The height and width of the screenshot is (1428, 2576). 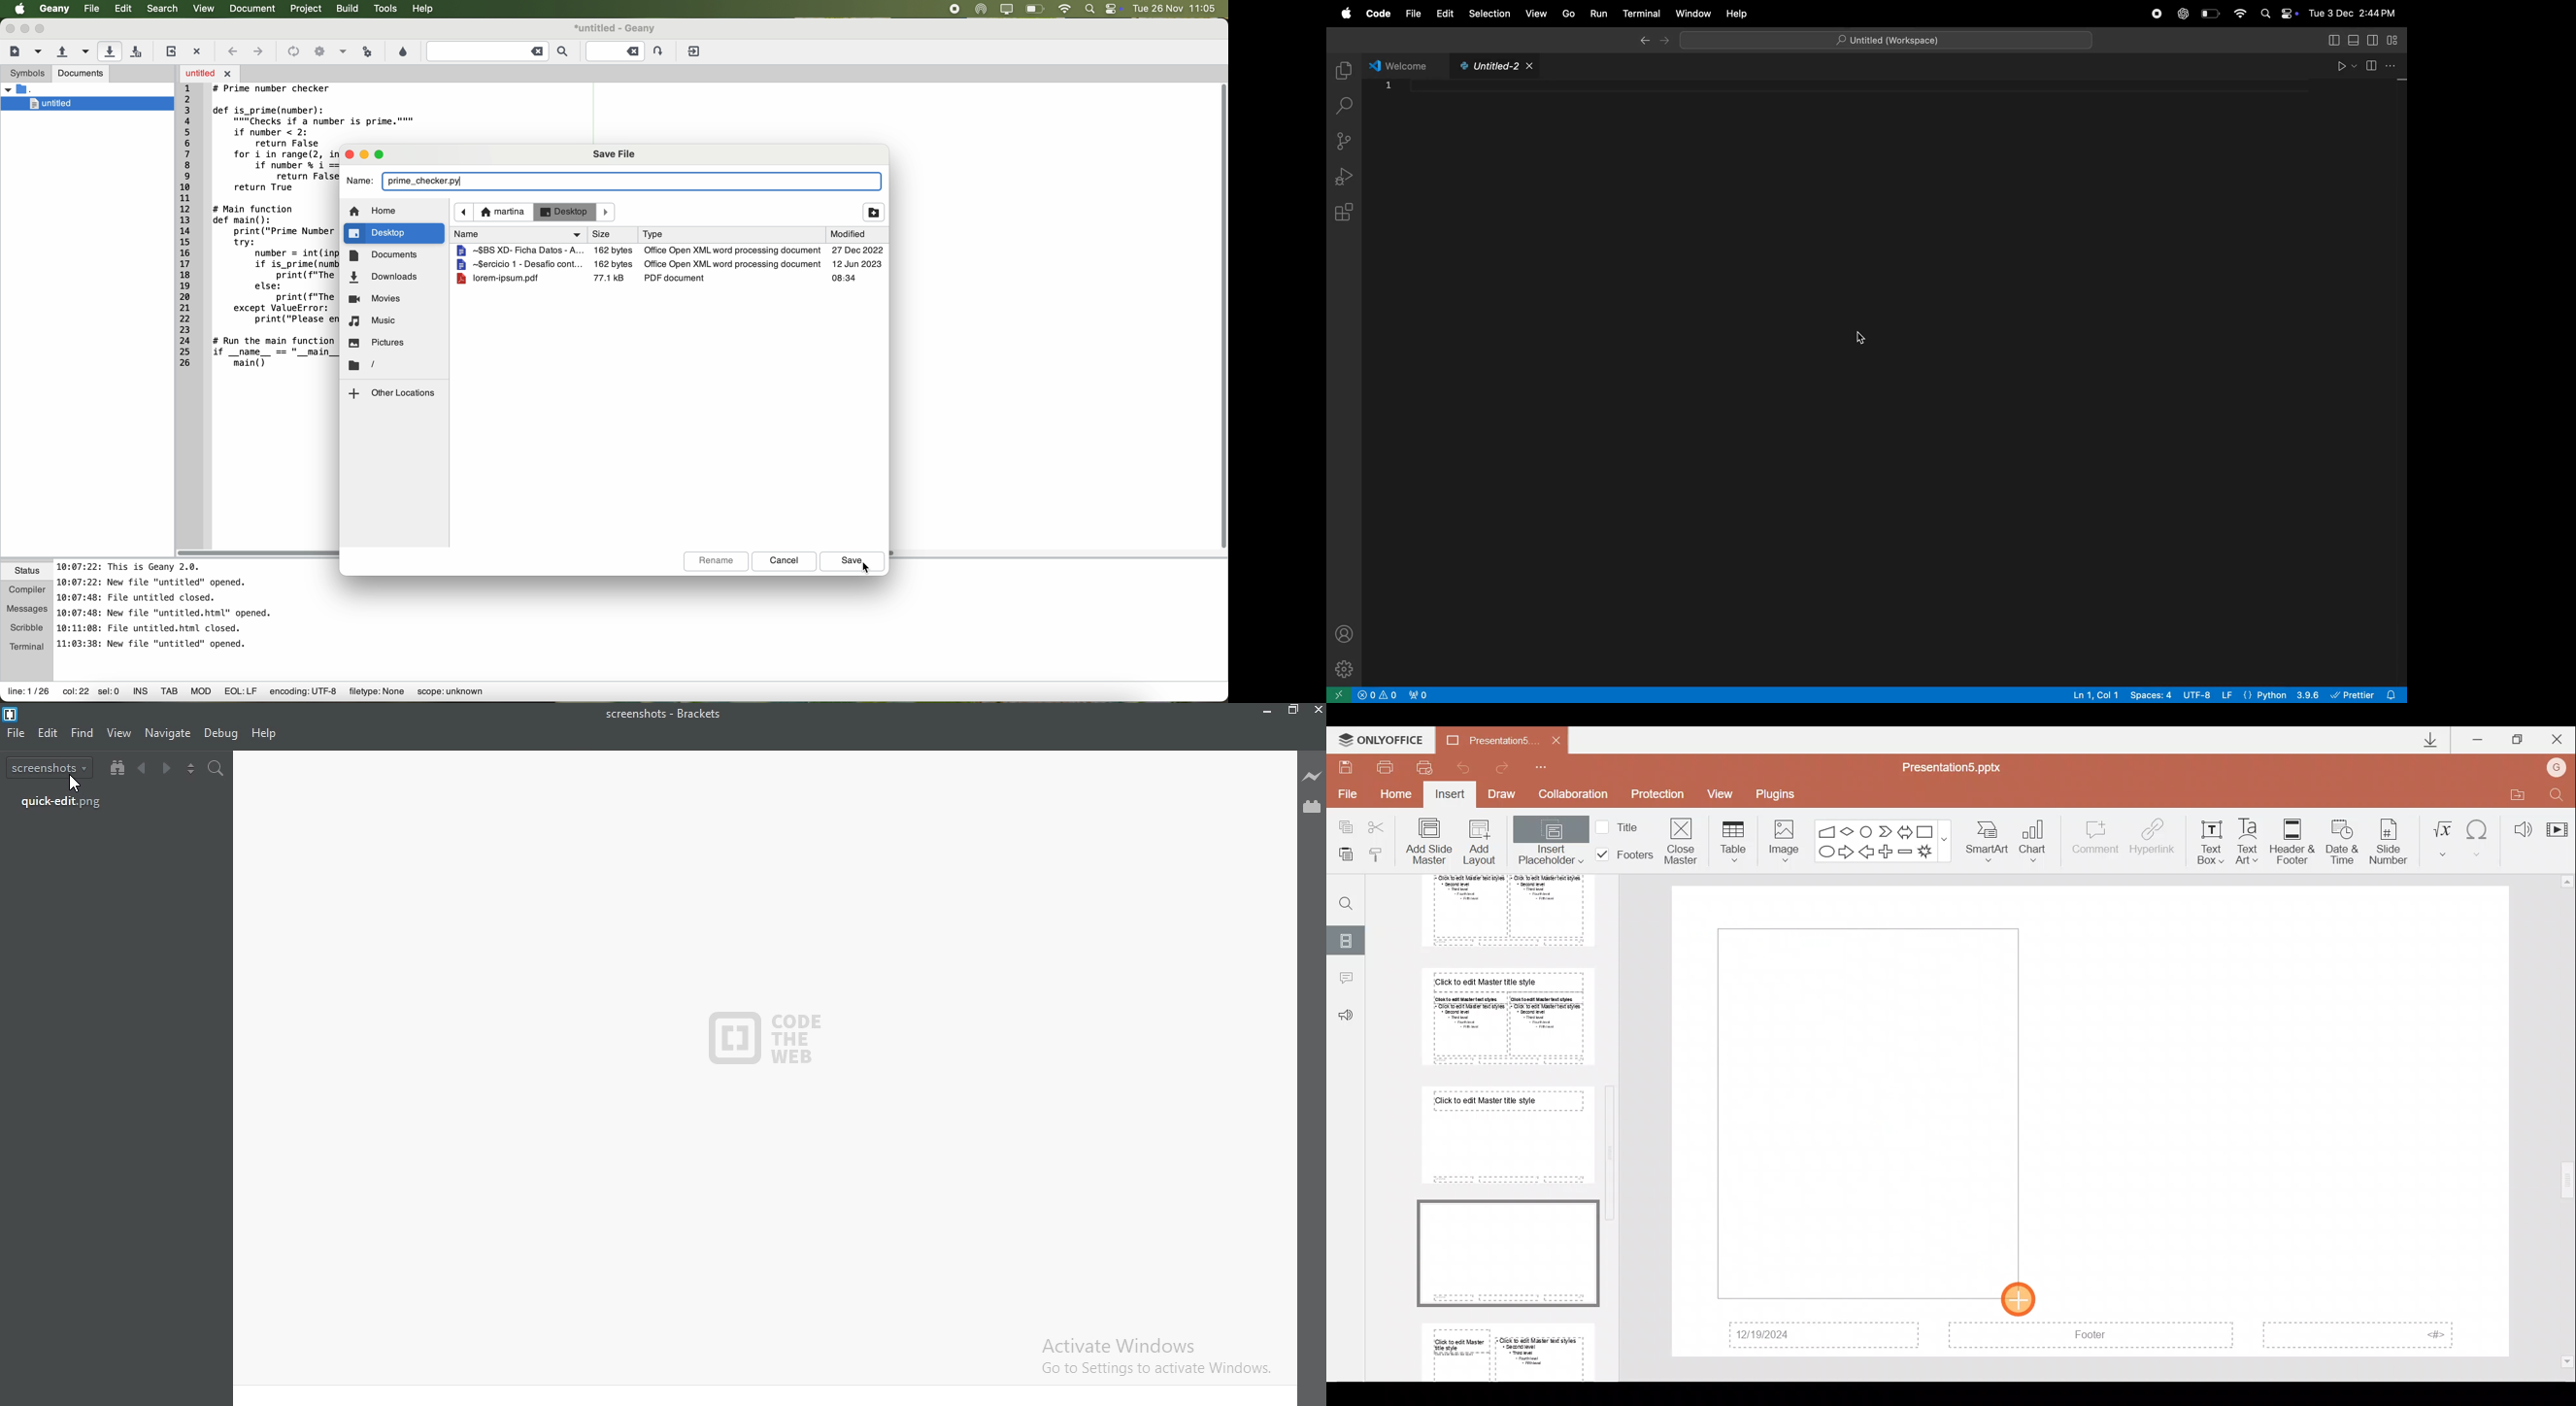 I want to click on desktop, so click(x=566, y=213).